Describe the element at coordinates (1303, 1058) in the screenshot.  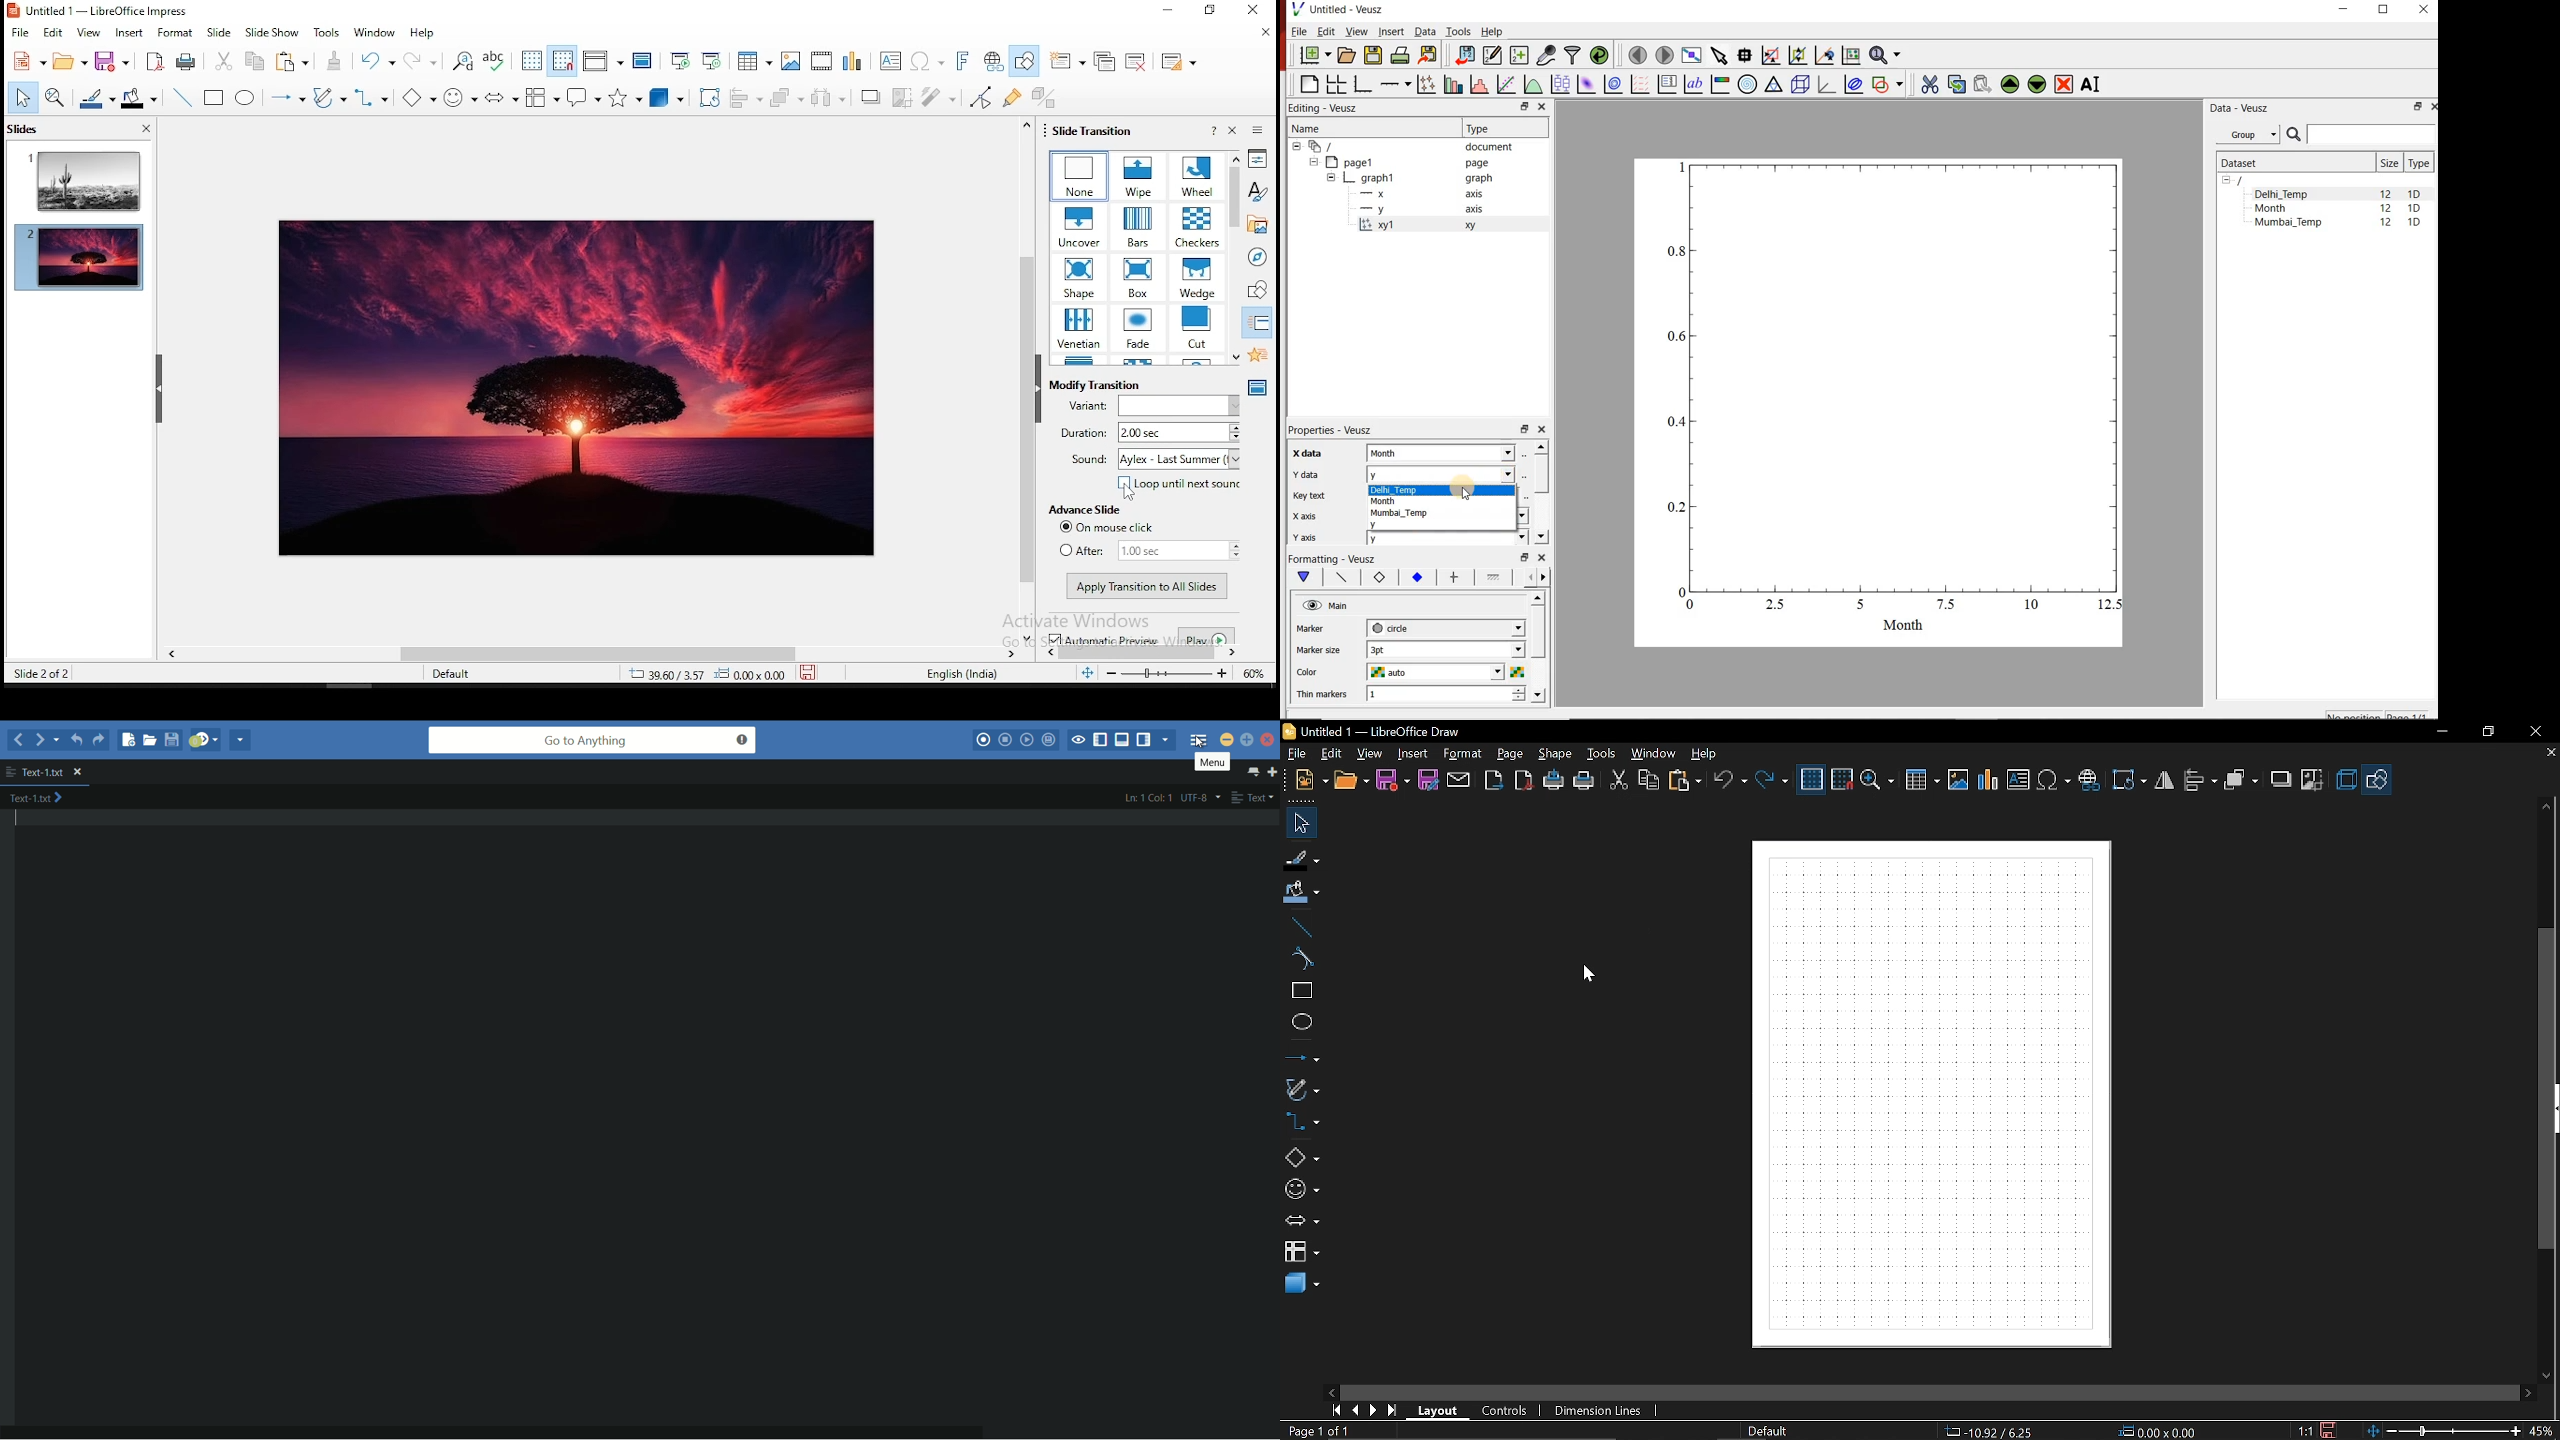
I see `lines and arrows` at that location.